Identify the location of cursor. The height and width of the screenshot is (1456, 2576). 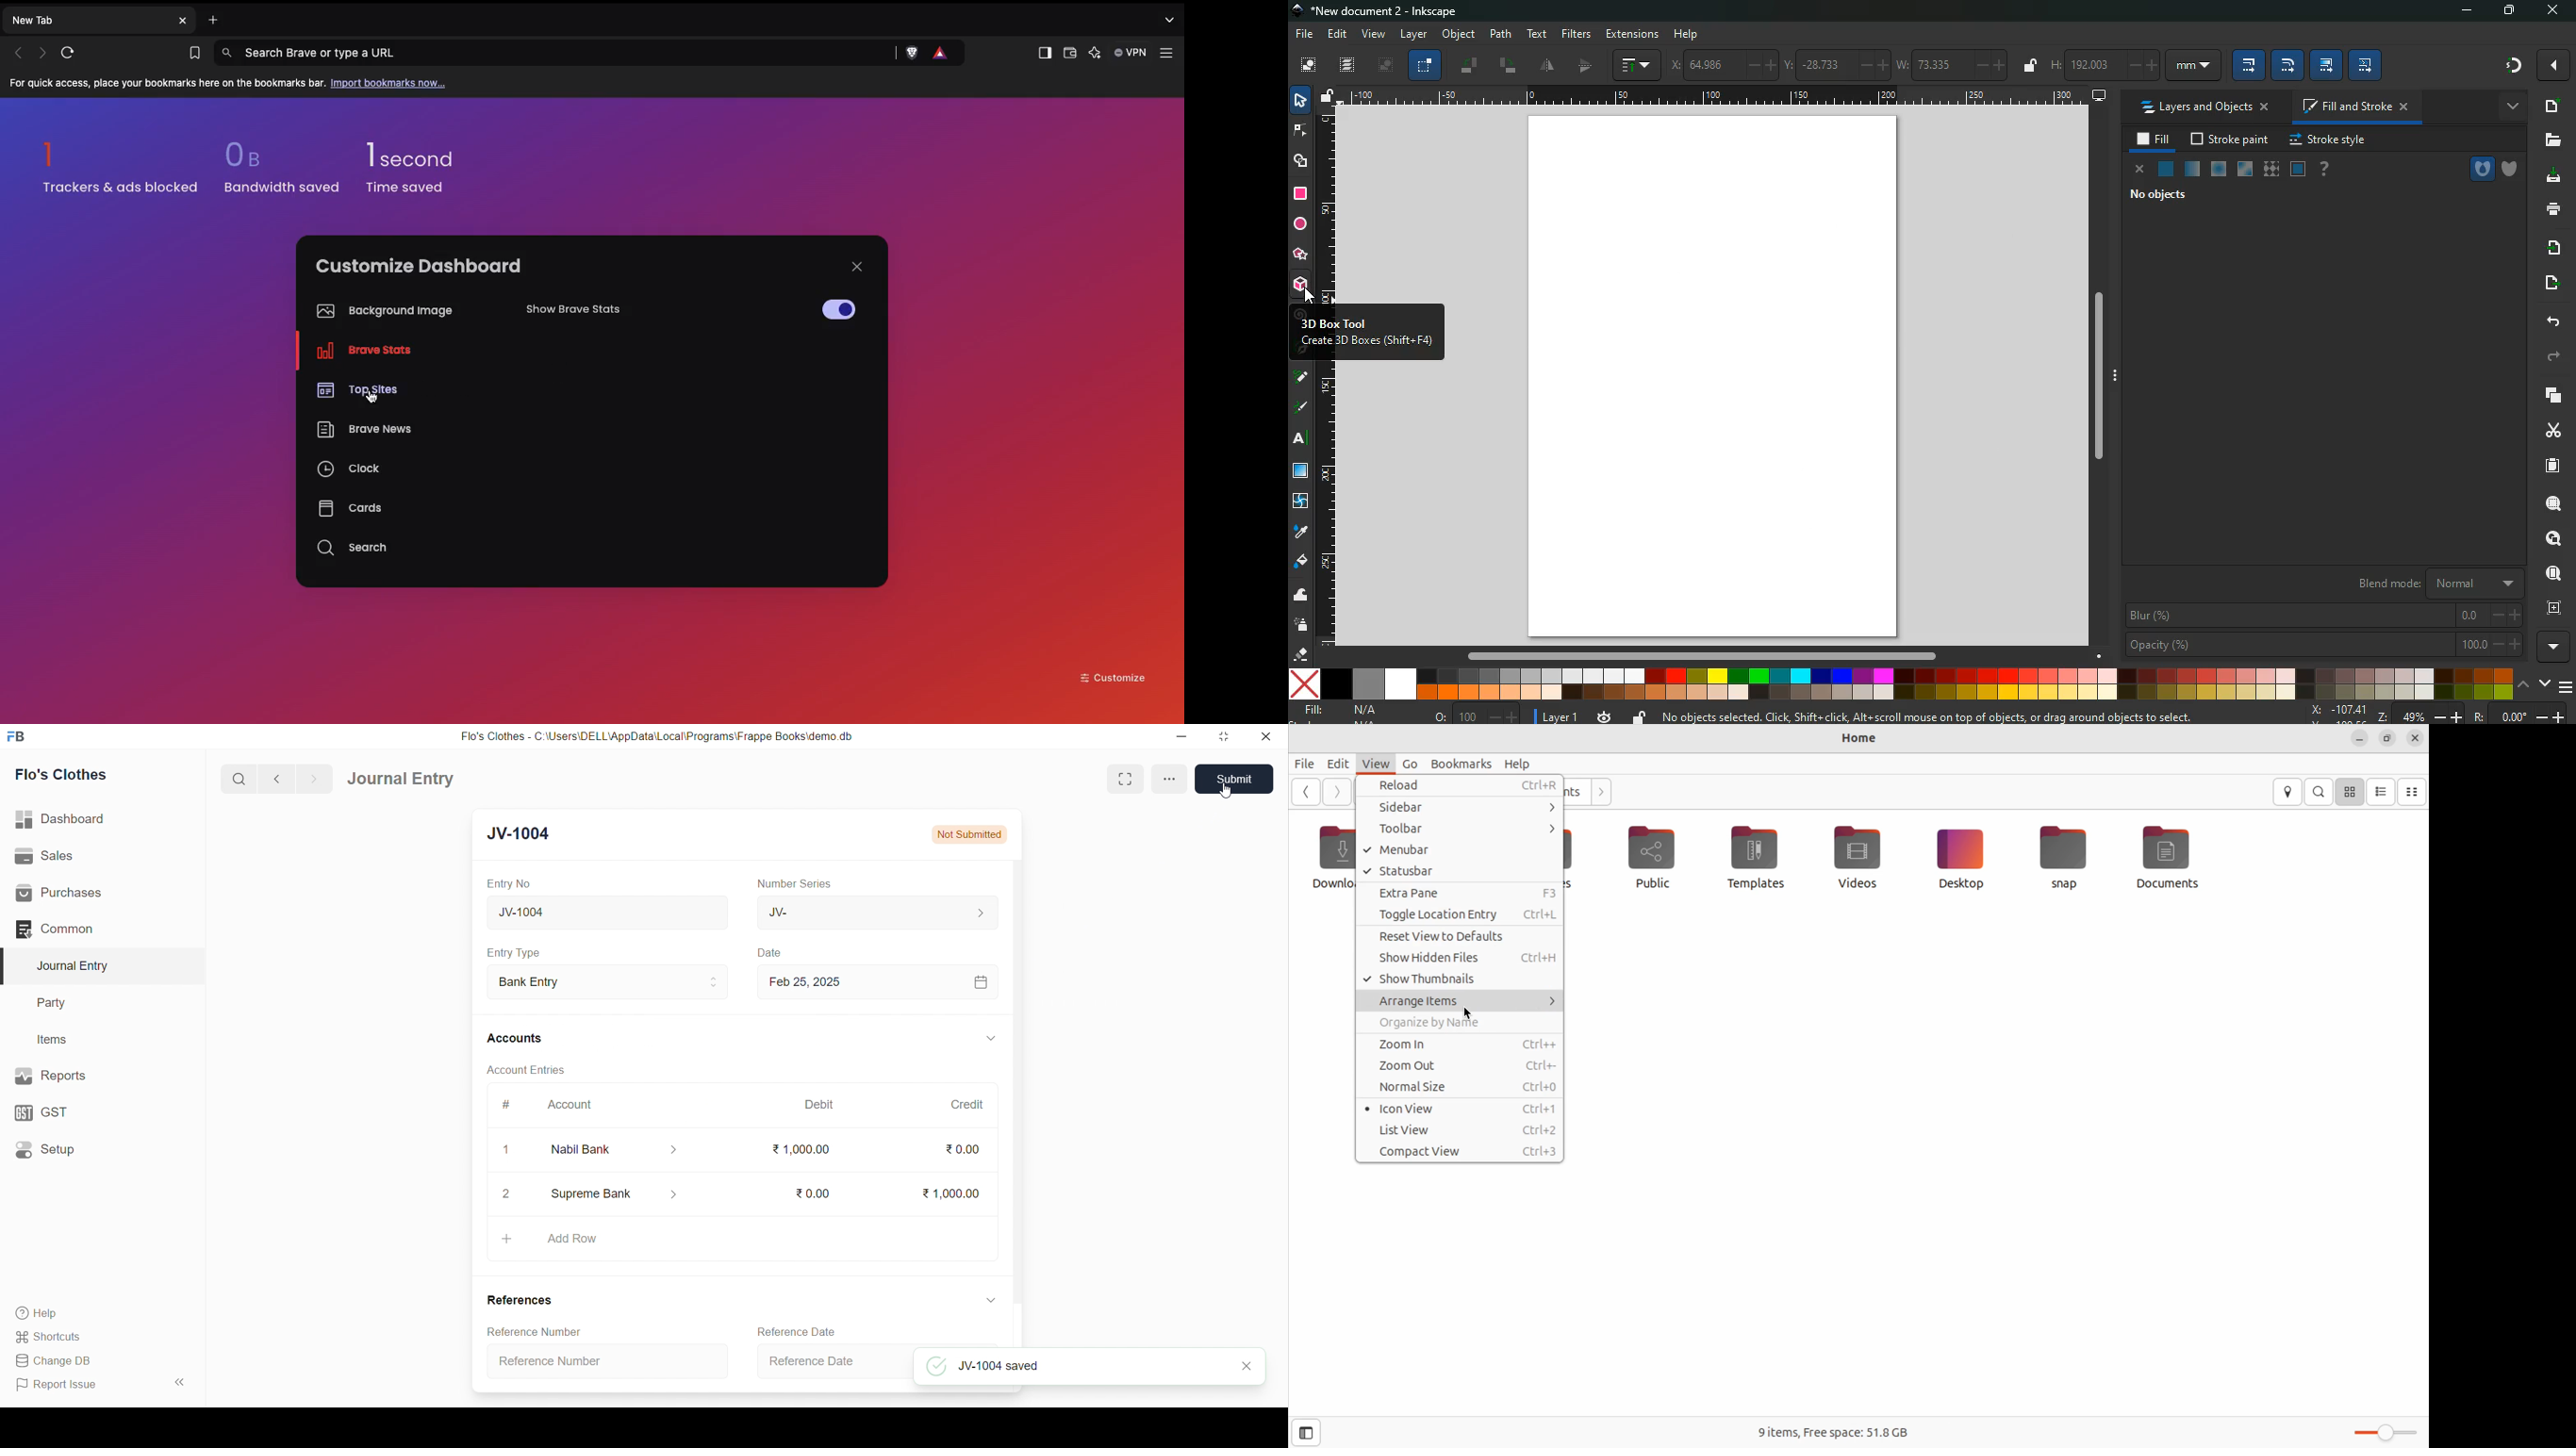
(1228, 792).